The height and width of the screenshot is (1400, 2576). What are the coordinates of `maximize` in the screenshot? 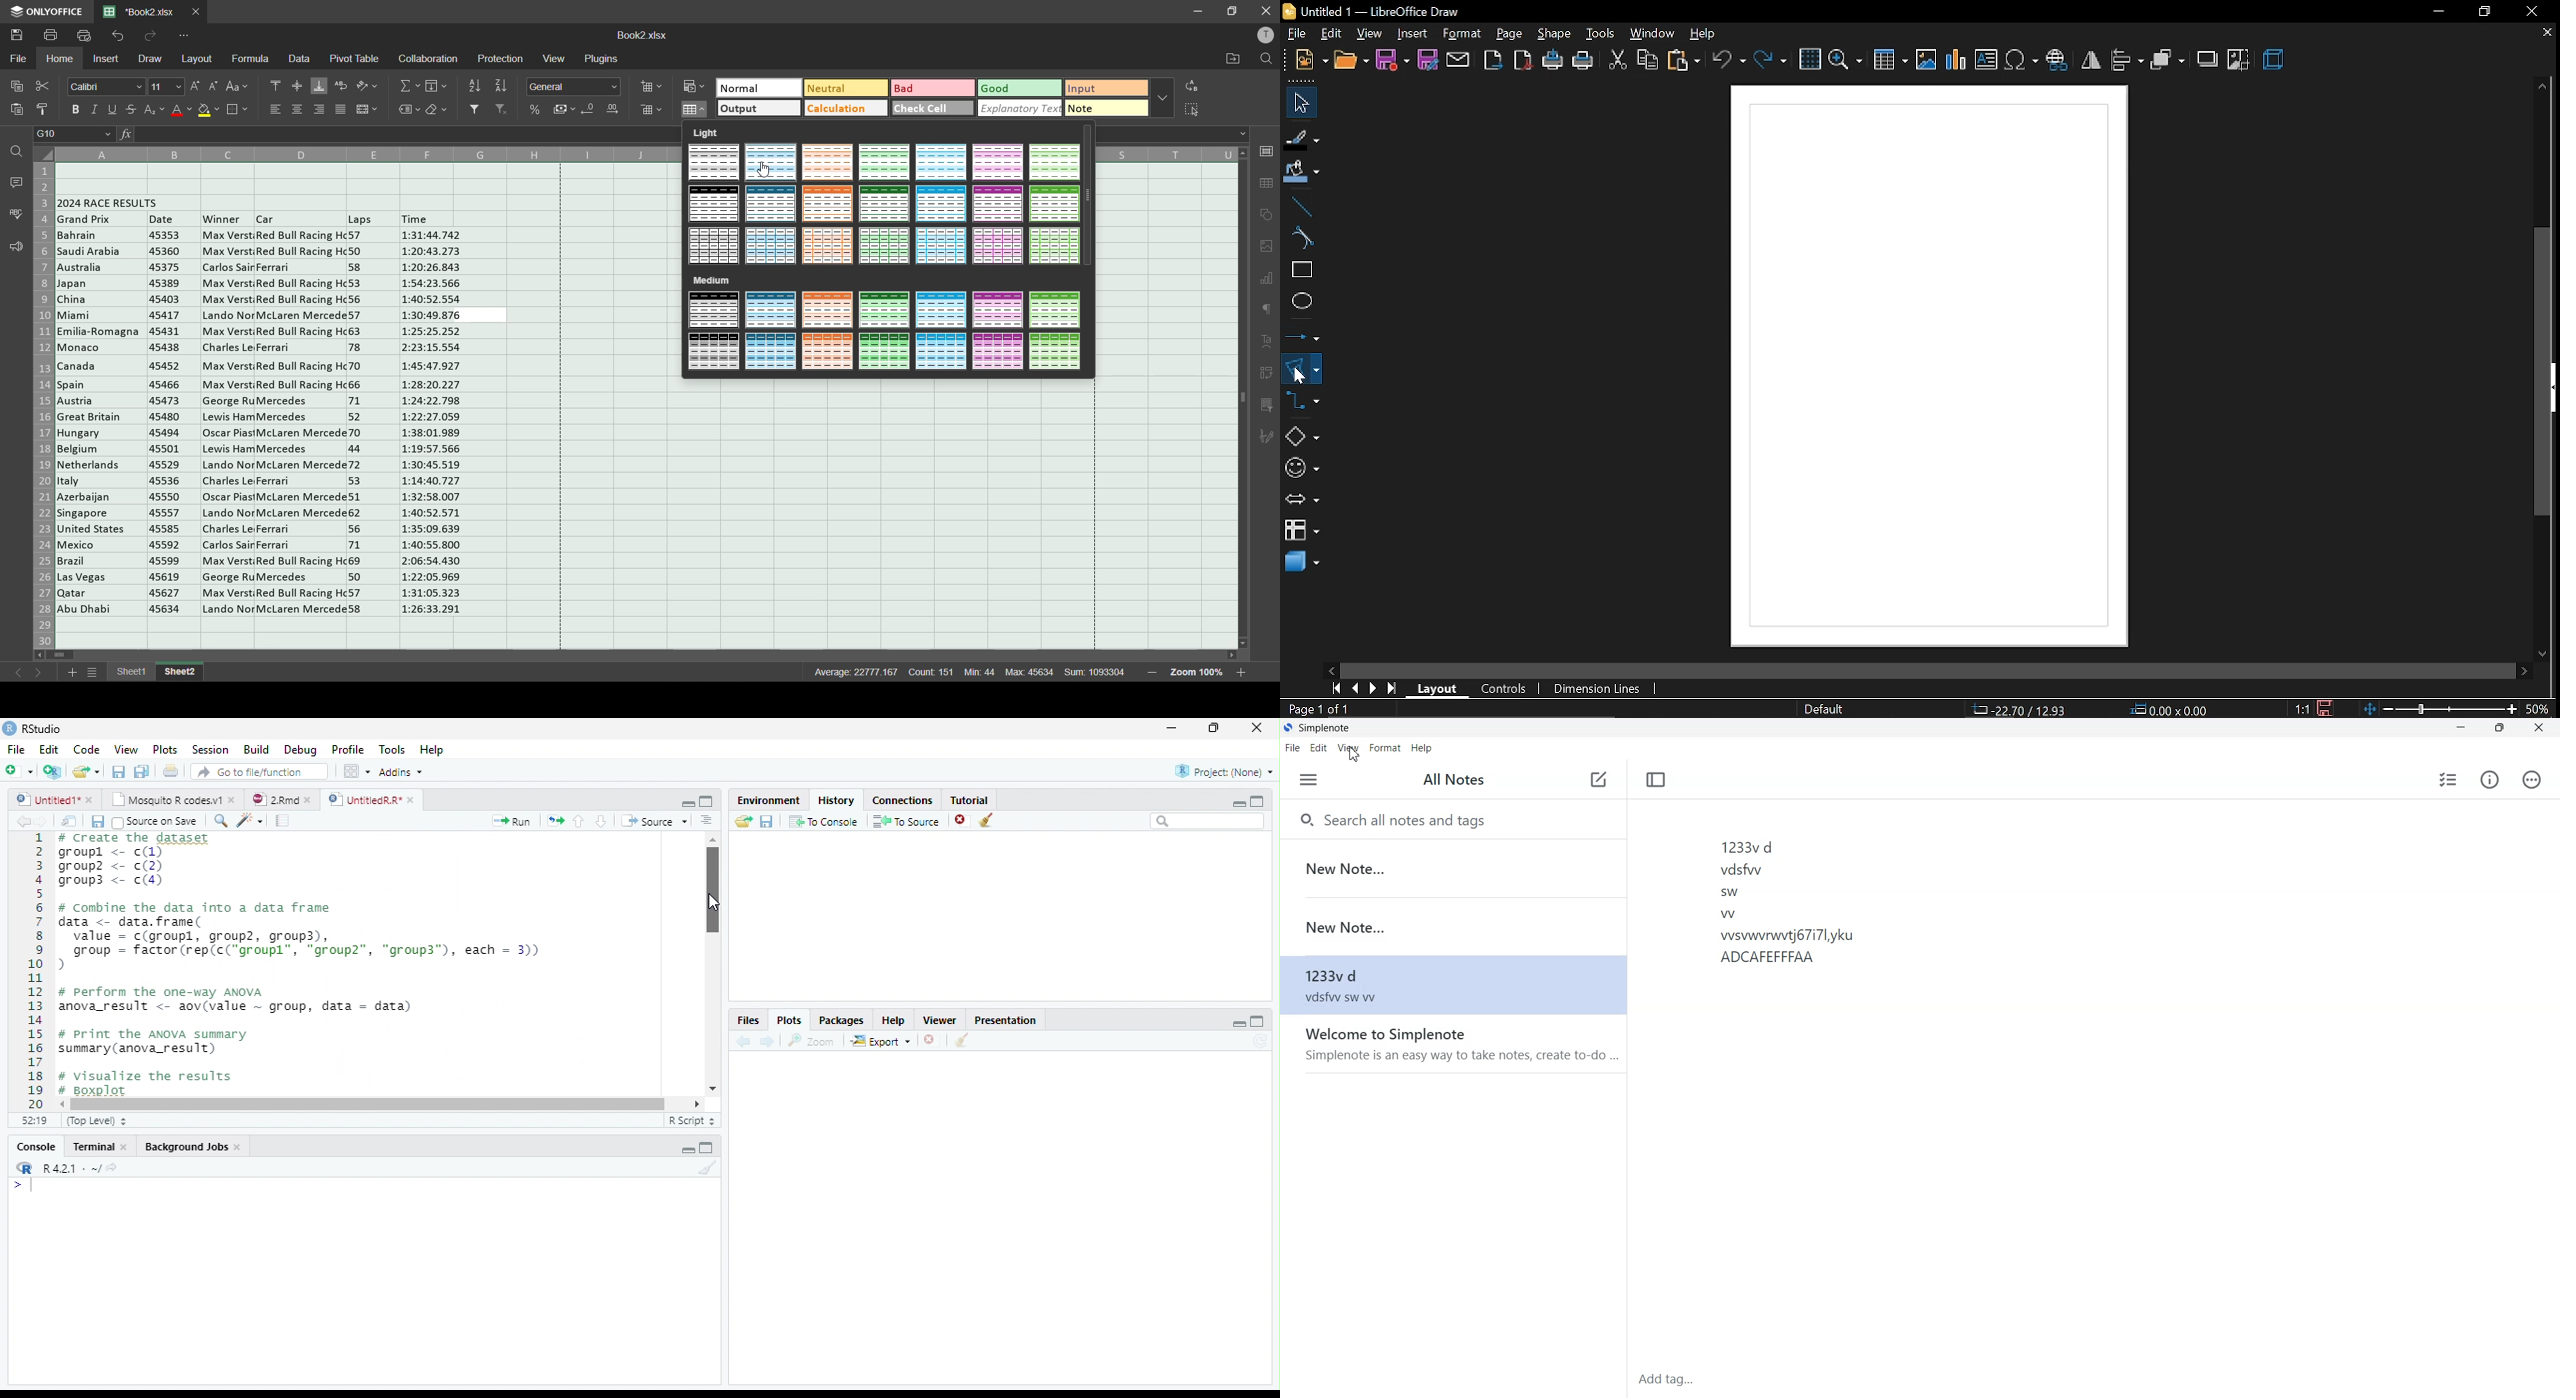 It's located at (1260, 800).